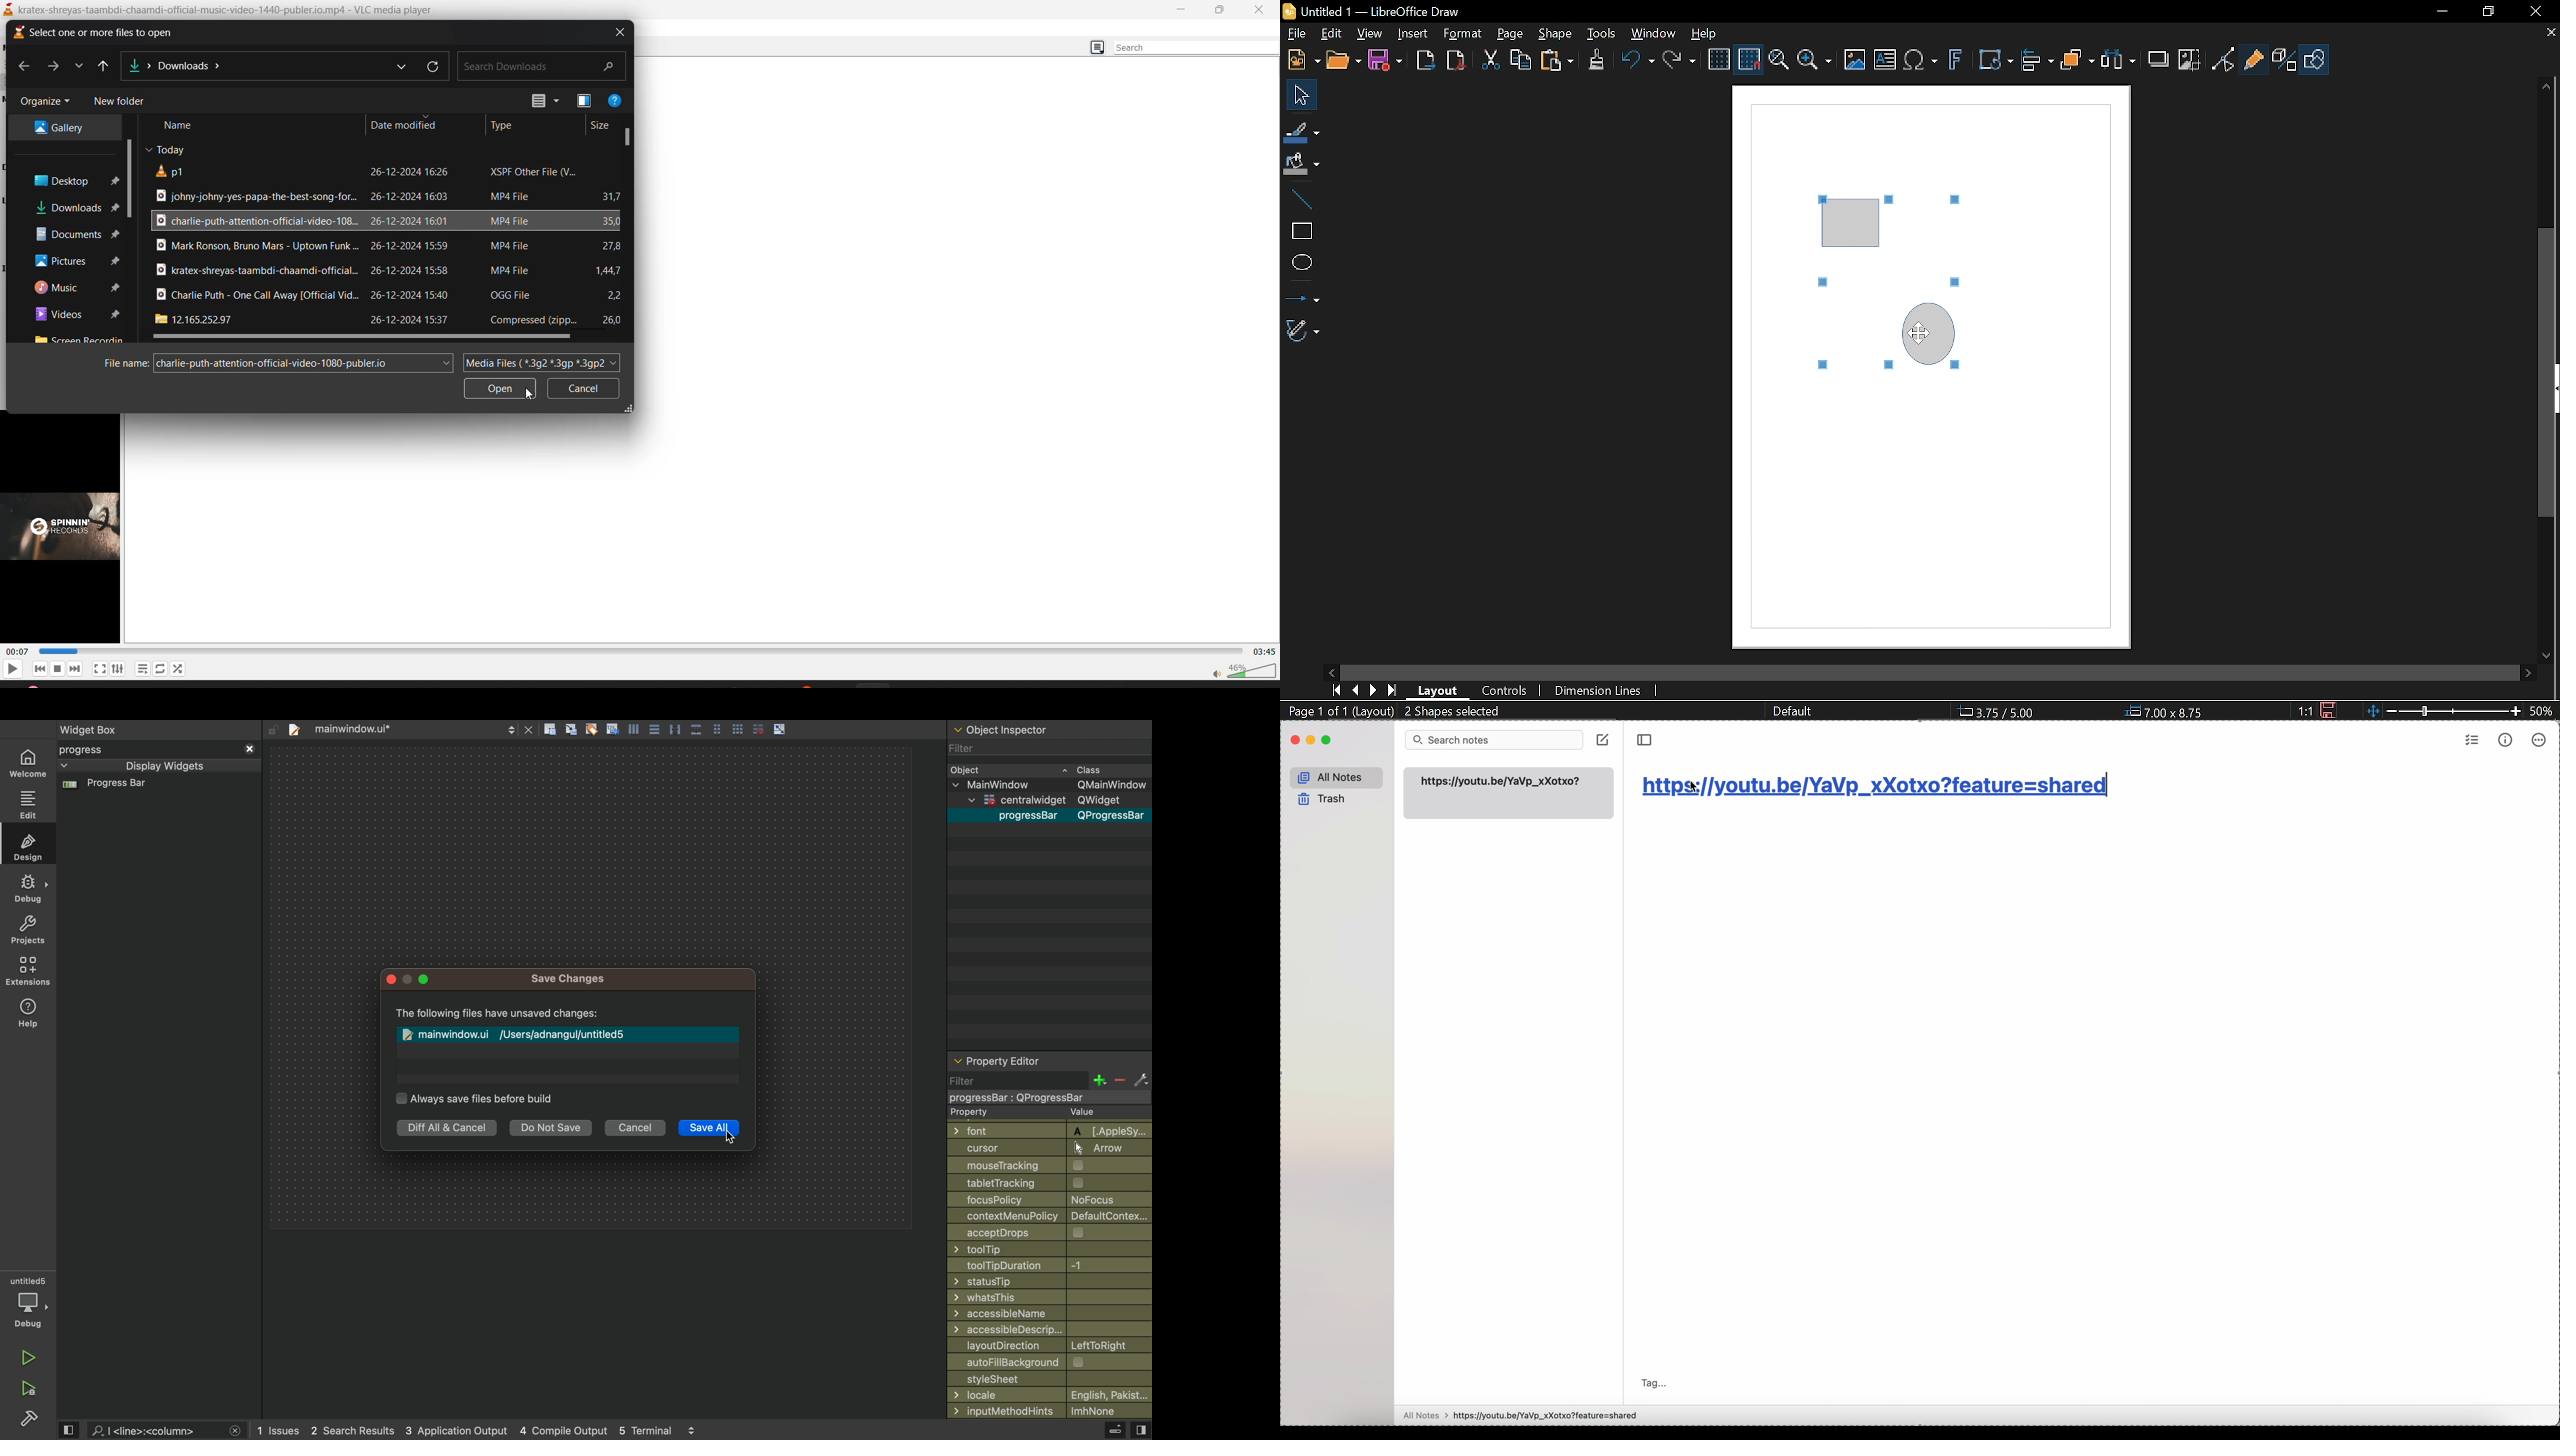 Image resolution: width=2576 pixels, height=1456 pixels. Describe the element at coordinates (2158, 59) in the screenshot. I see `Shadow` at that location.